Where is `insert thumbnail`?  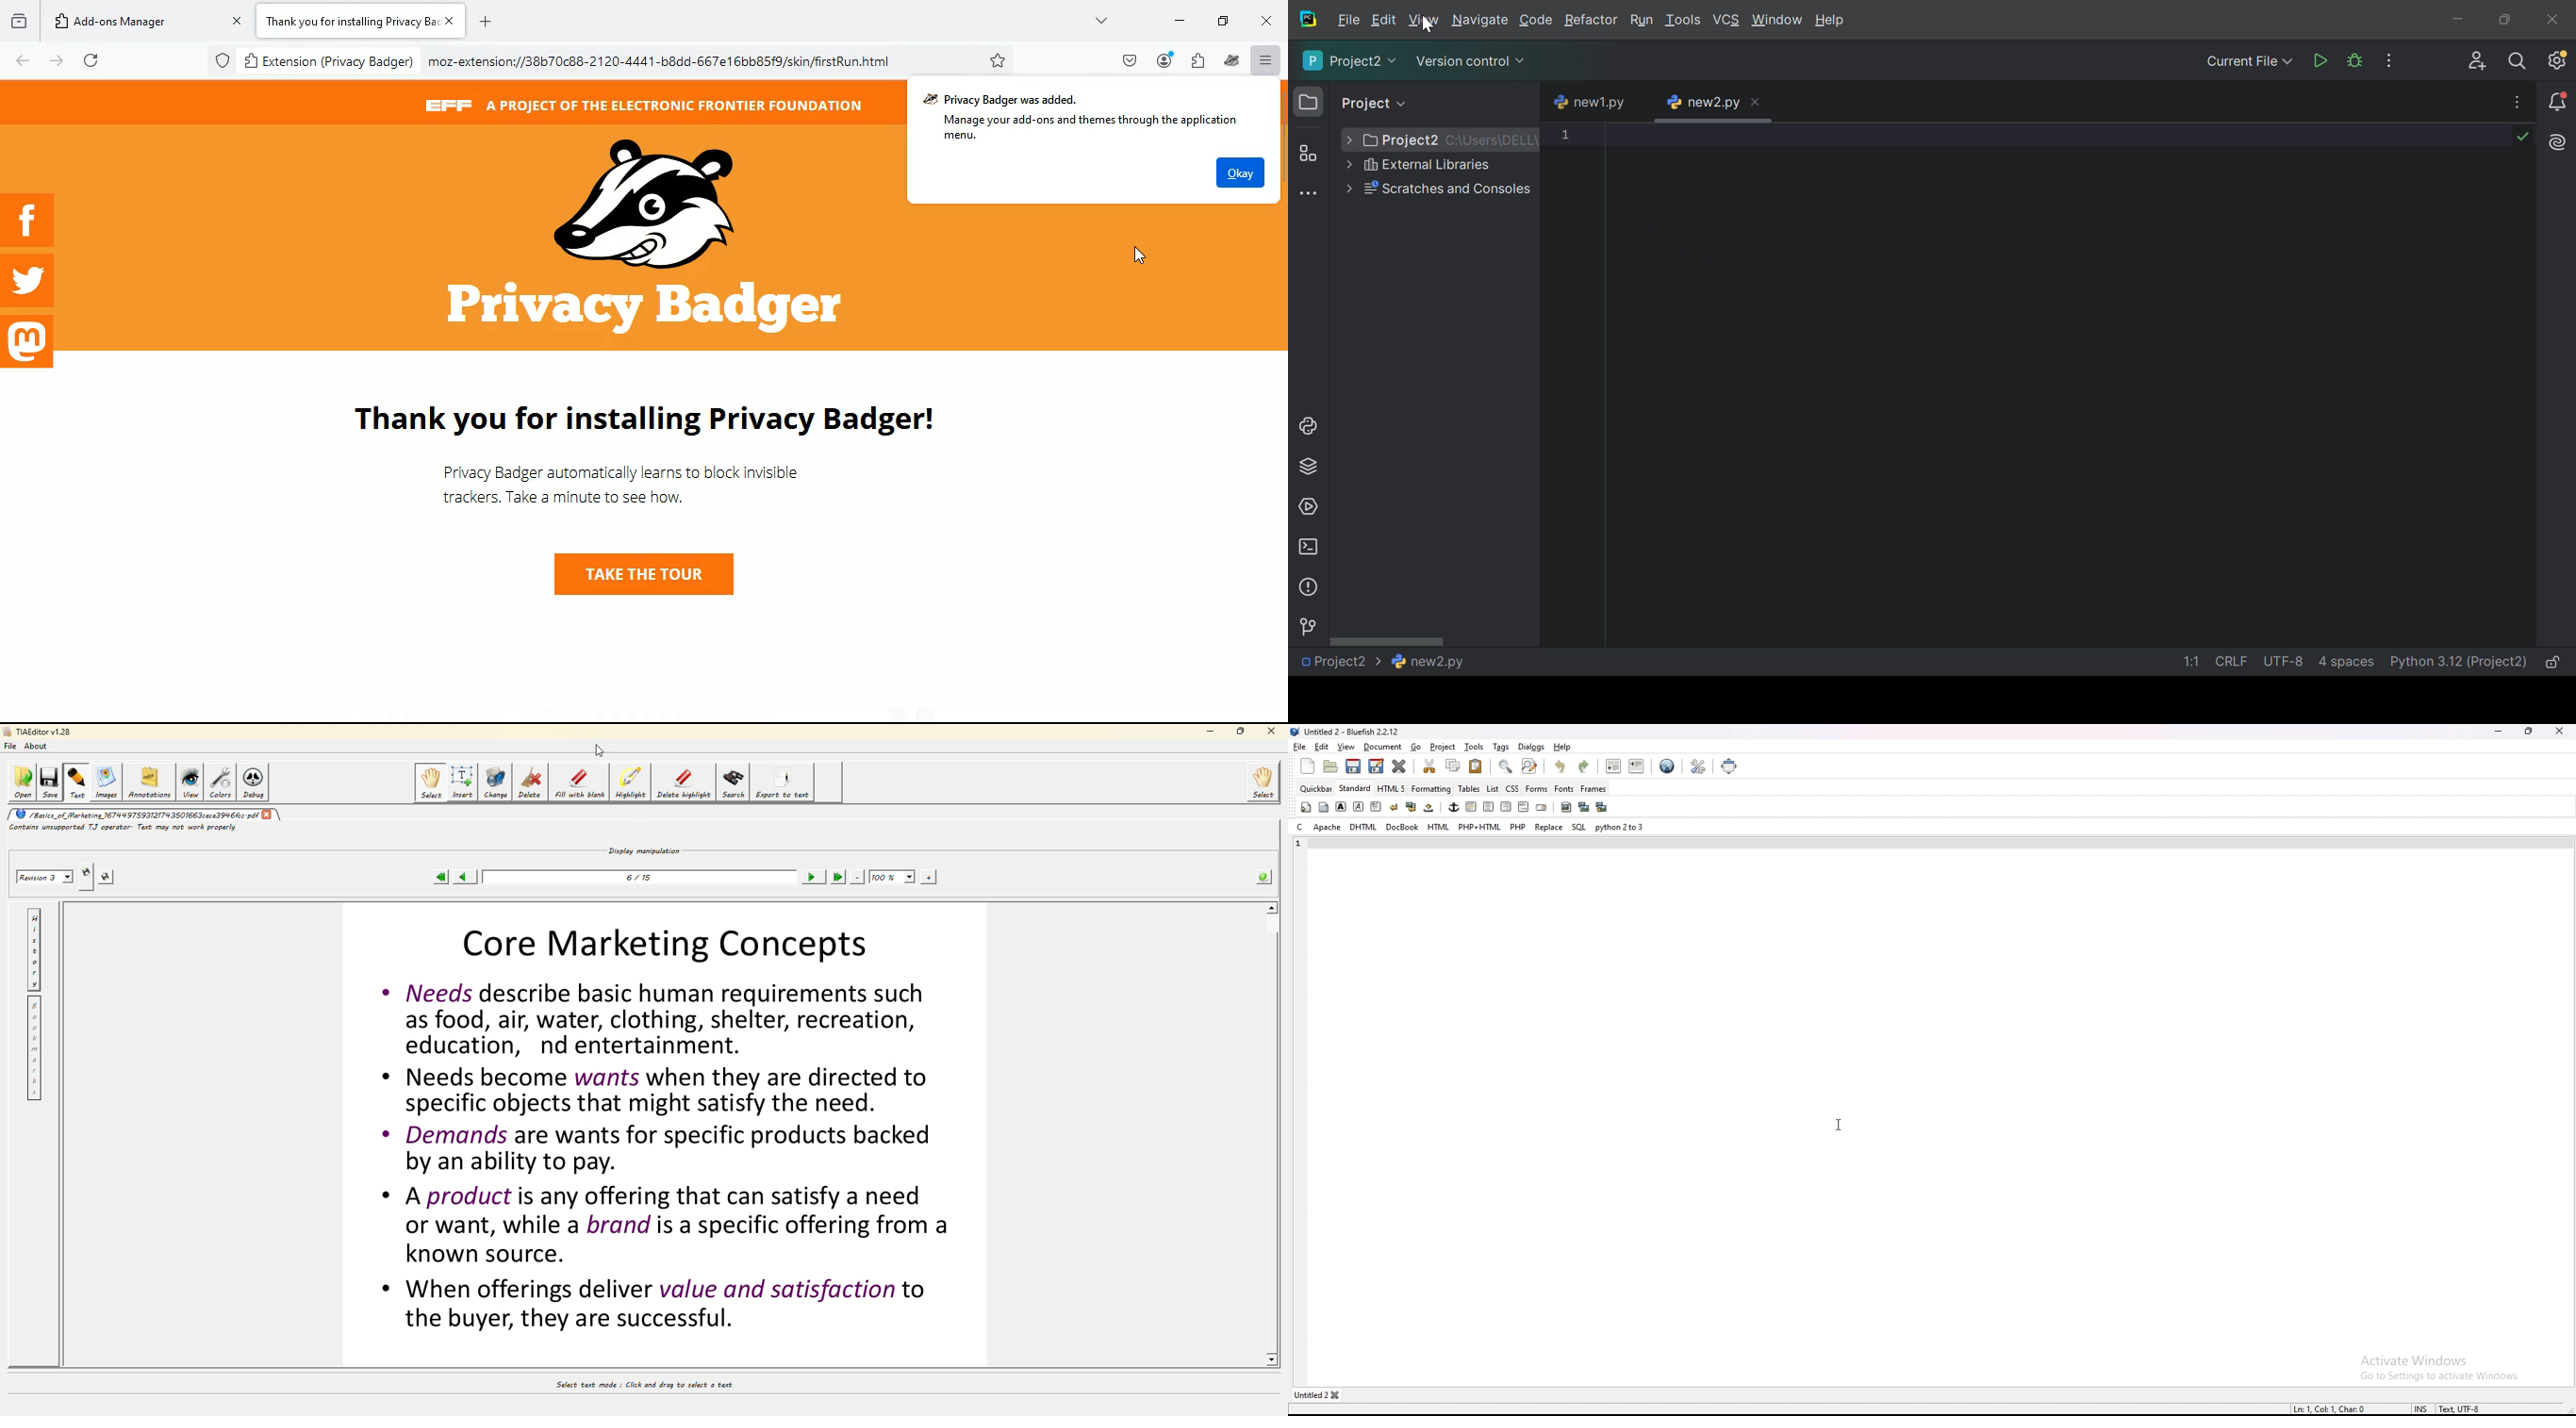
insert thumbnail is located at coordinates (1584, 807).